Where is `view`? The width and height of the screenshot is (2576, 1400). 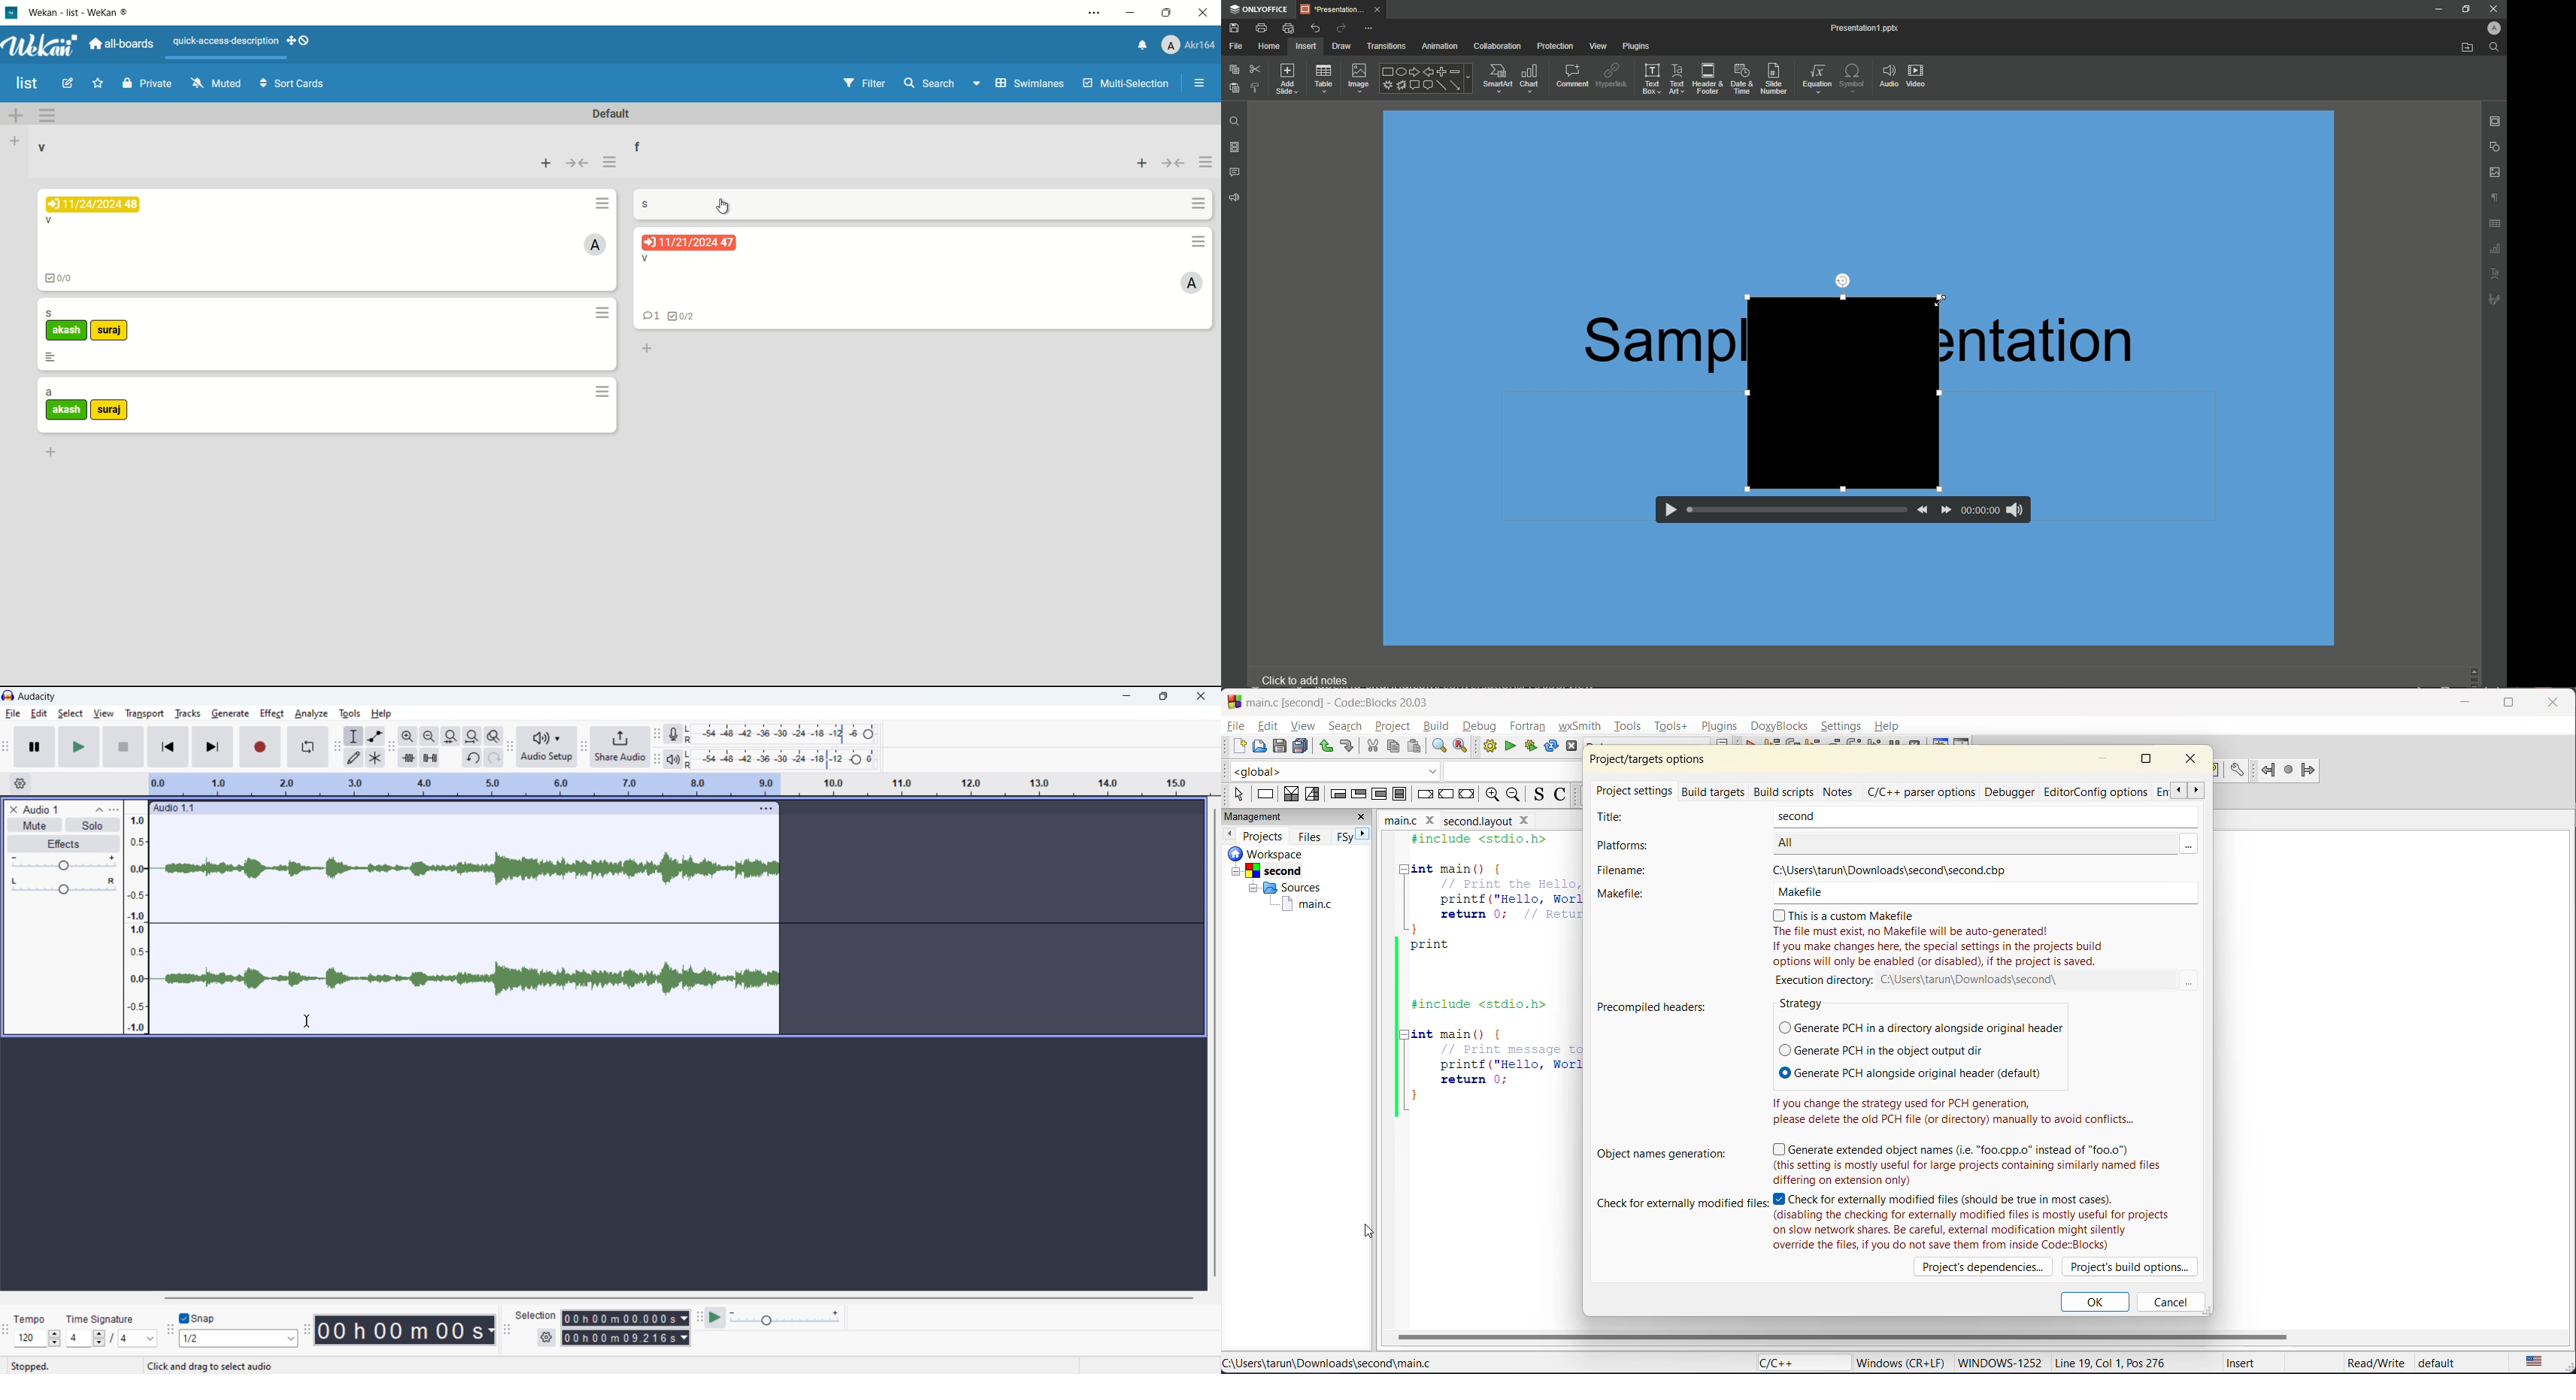
view is located at coordinates (103, 713).